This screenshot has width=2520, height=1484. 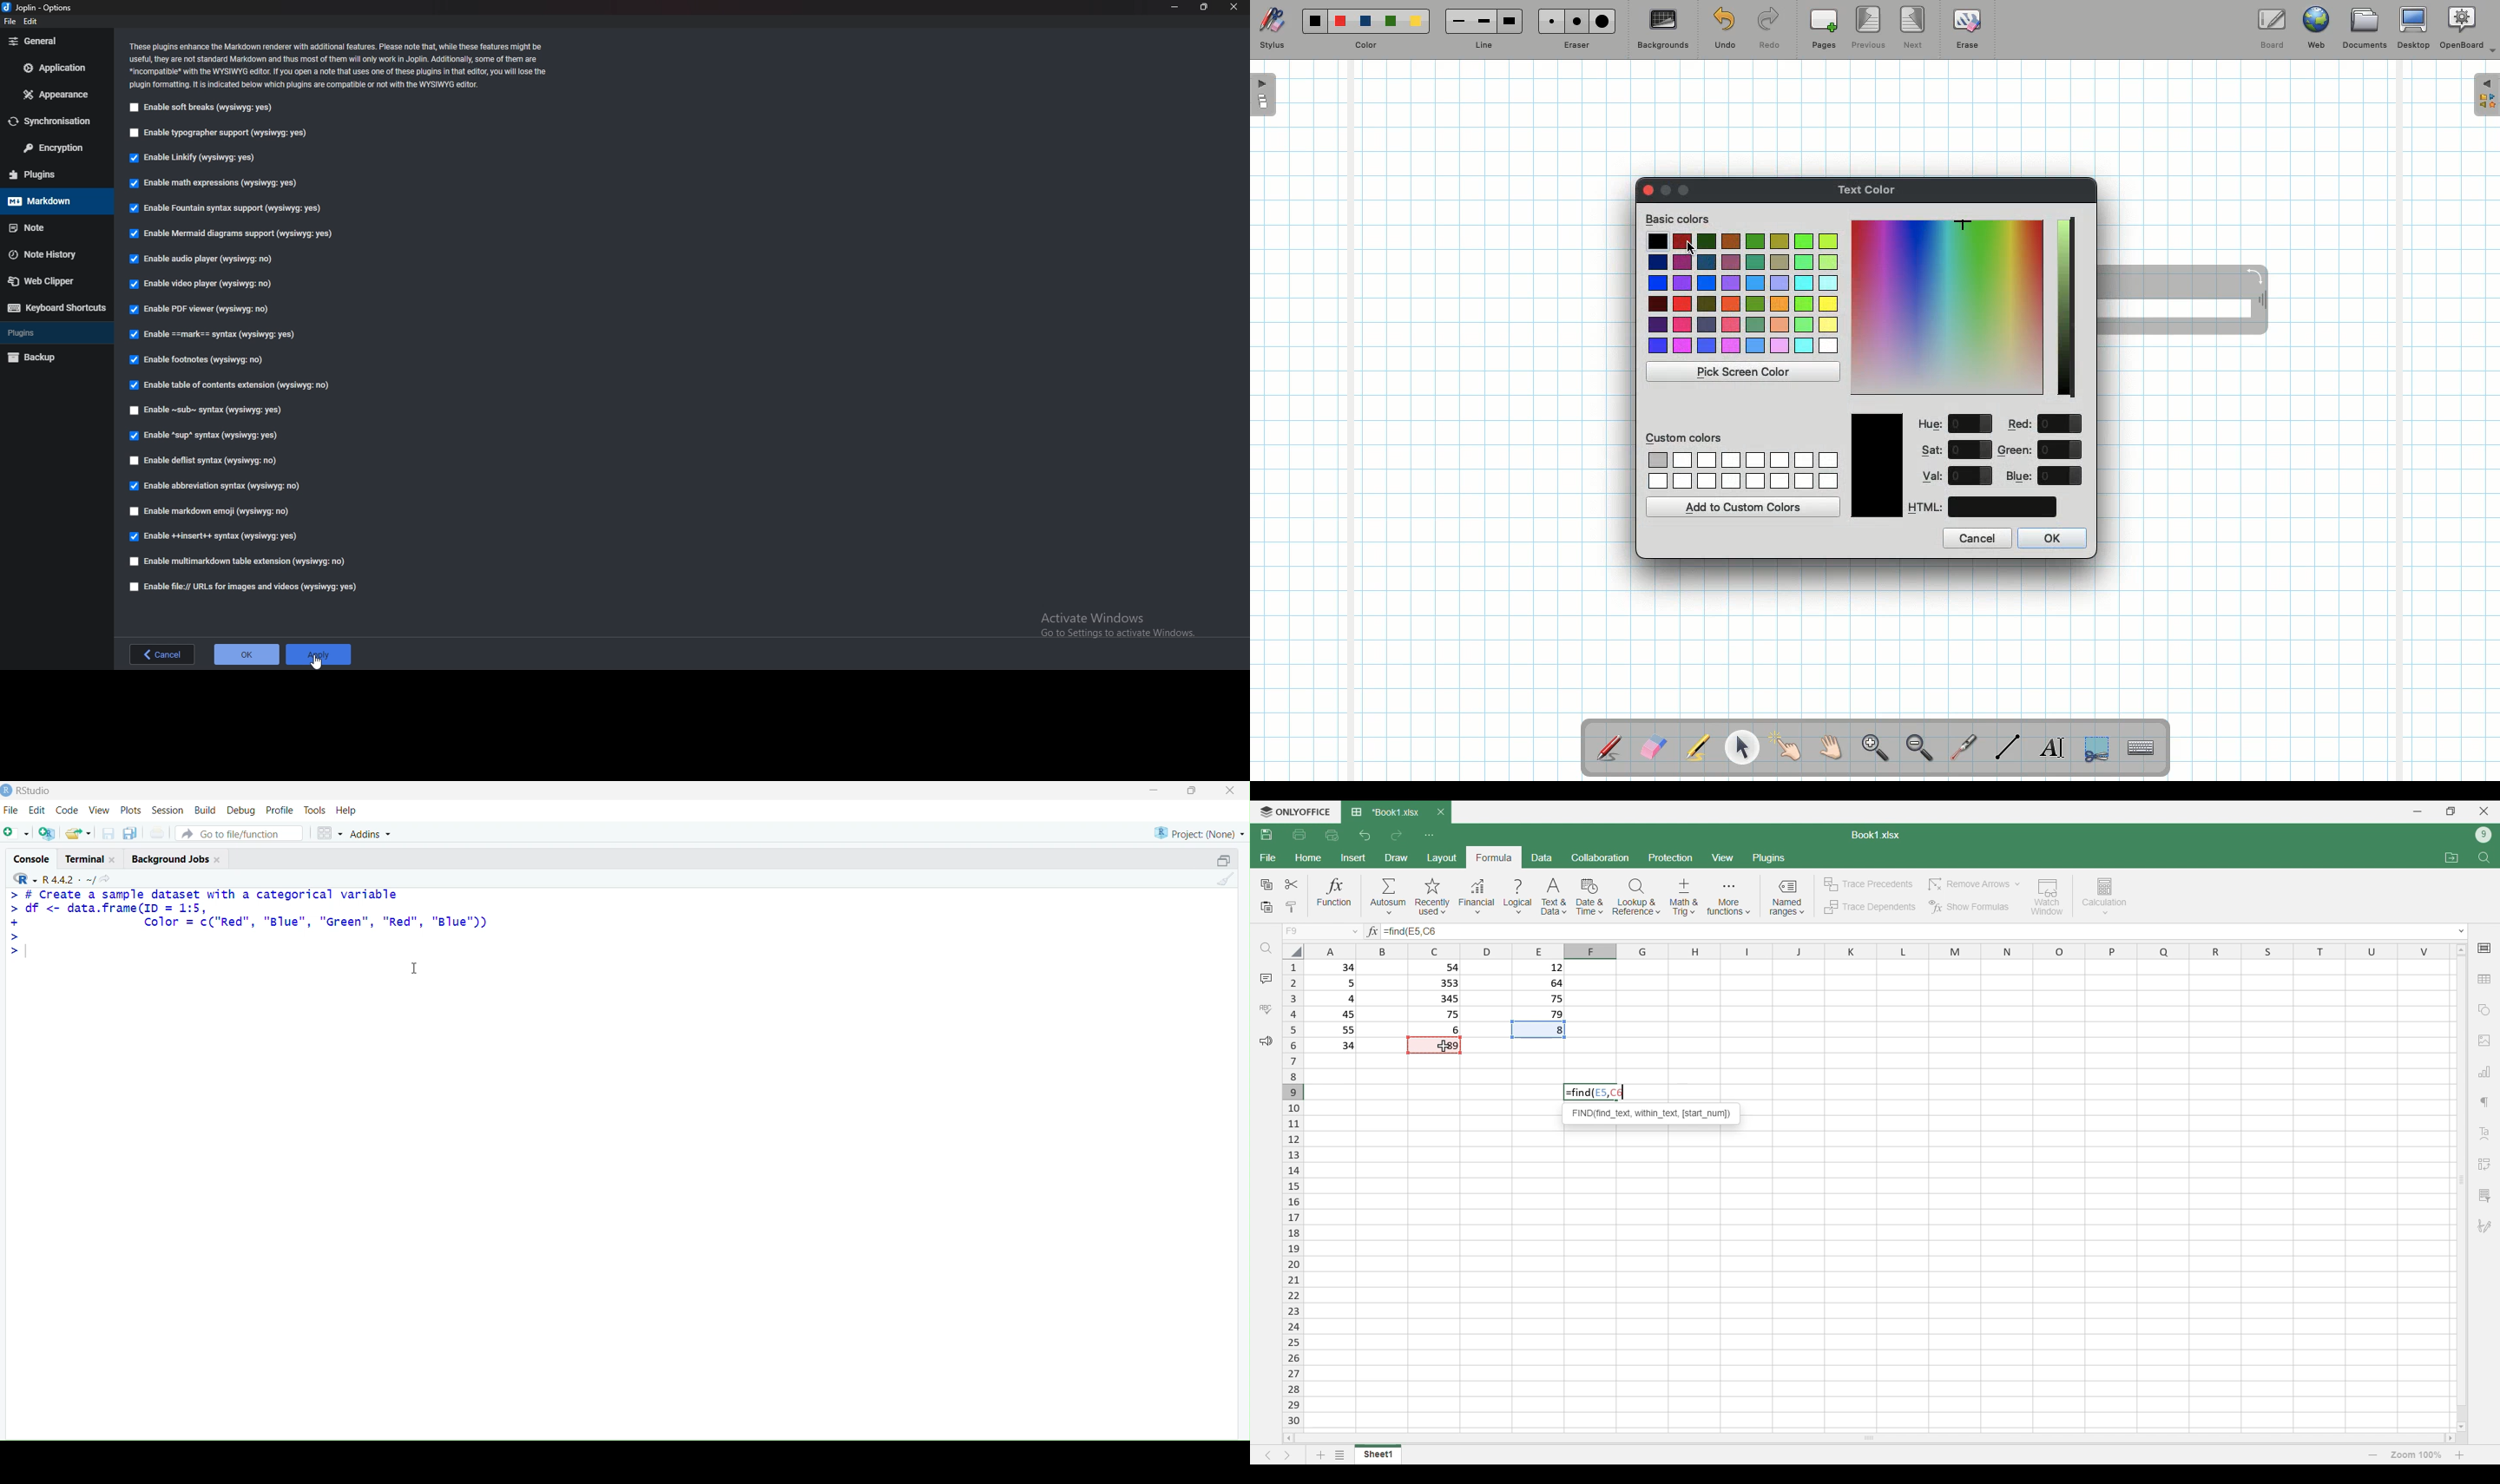 What do you see at coordinates (1554, 897) in the screenshot?
I see `Text and data` at bounding box center [1554, 897].